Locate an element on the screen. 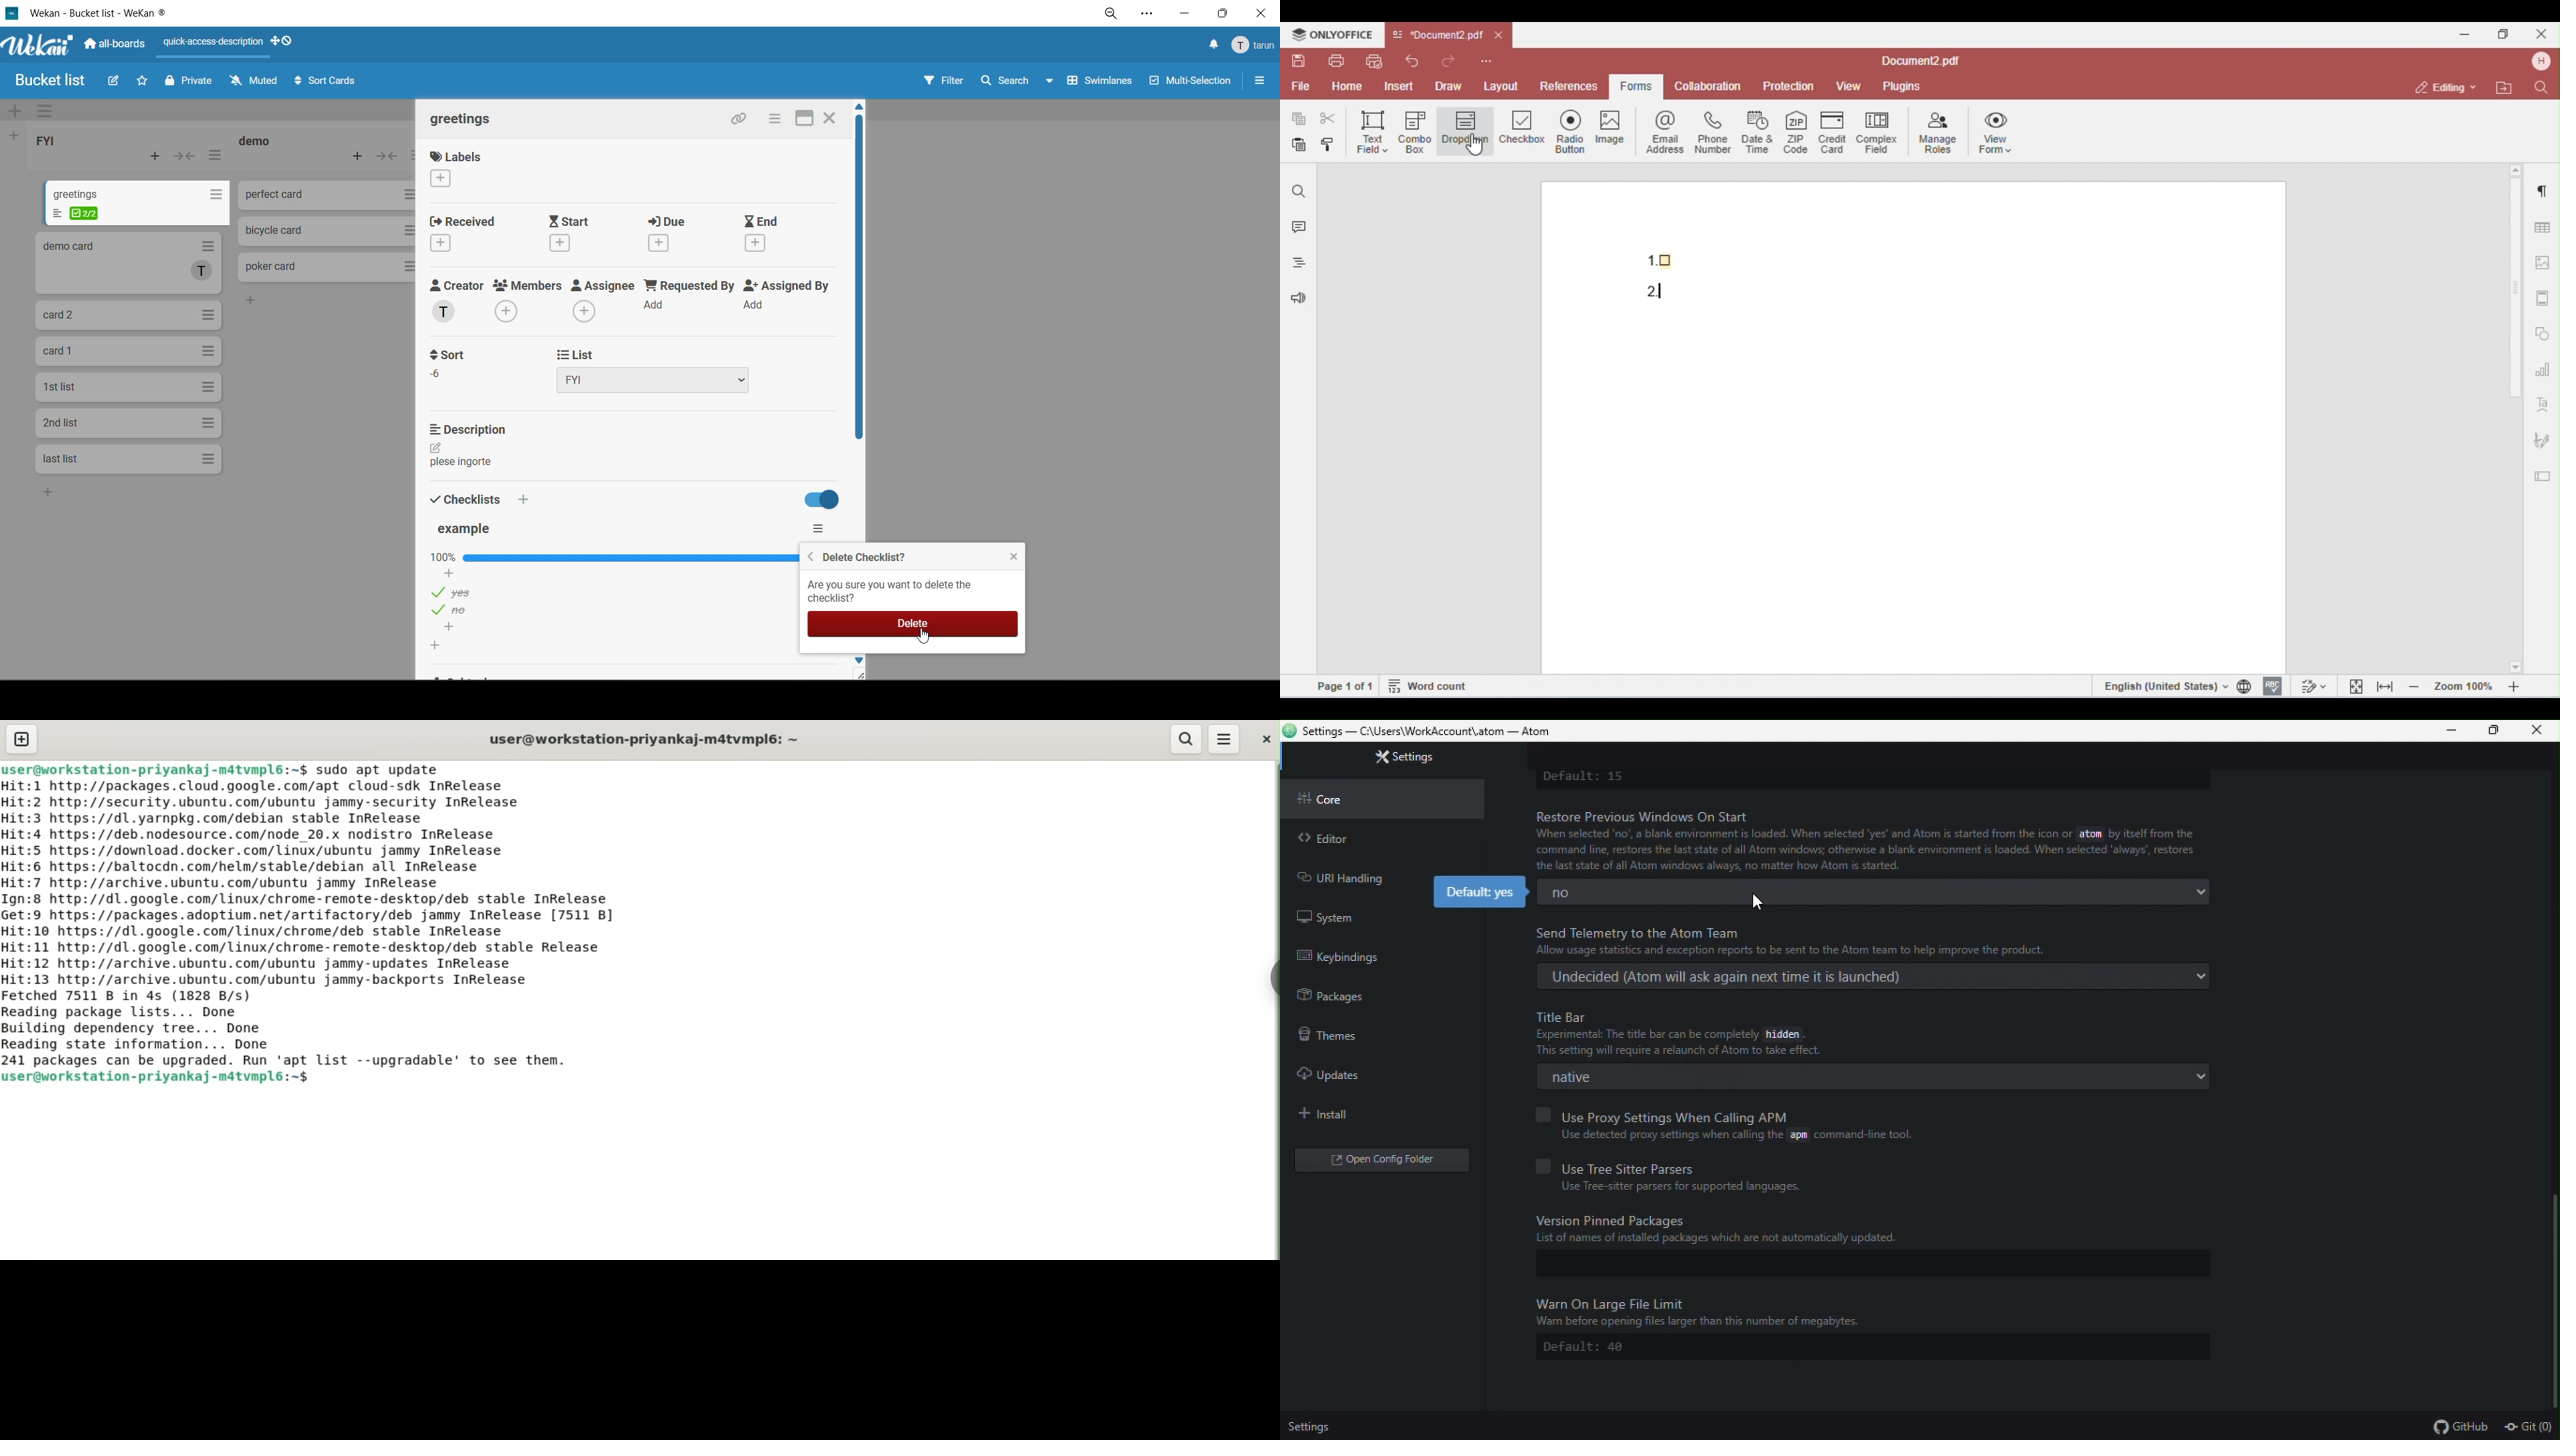  Use Tree Sitter Parsers is located at coordinates (1620, 1166).